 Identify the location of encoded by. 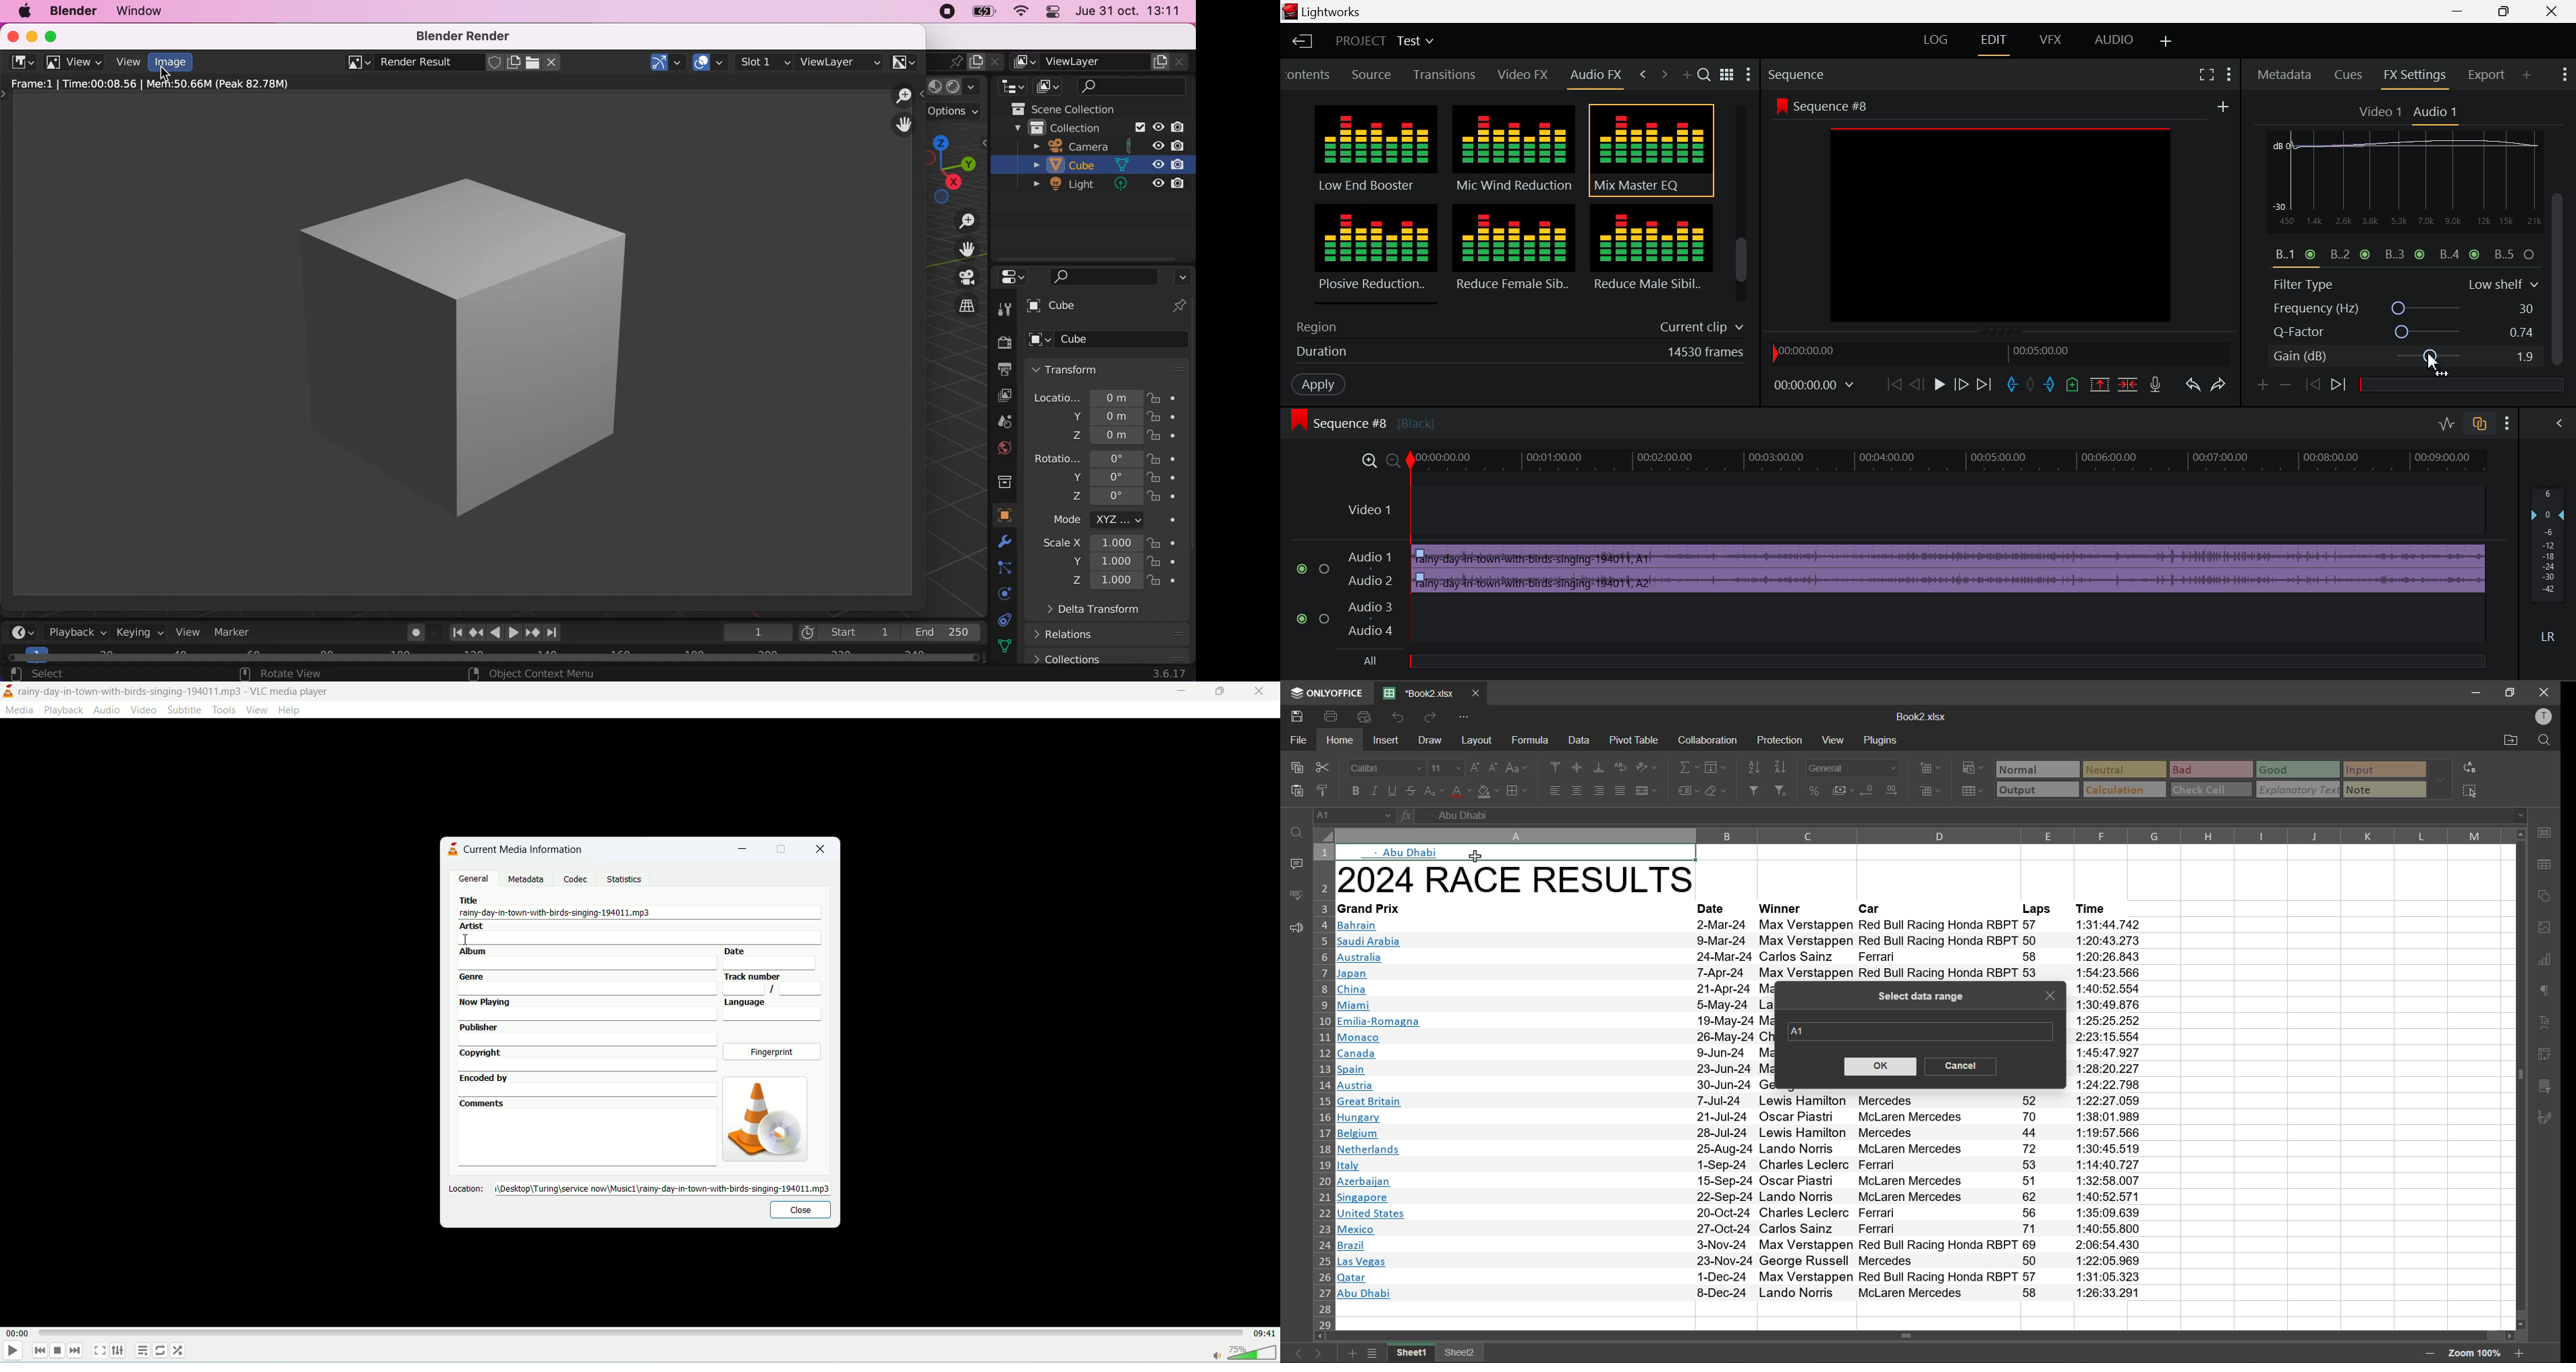
(586, 1084).